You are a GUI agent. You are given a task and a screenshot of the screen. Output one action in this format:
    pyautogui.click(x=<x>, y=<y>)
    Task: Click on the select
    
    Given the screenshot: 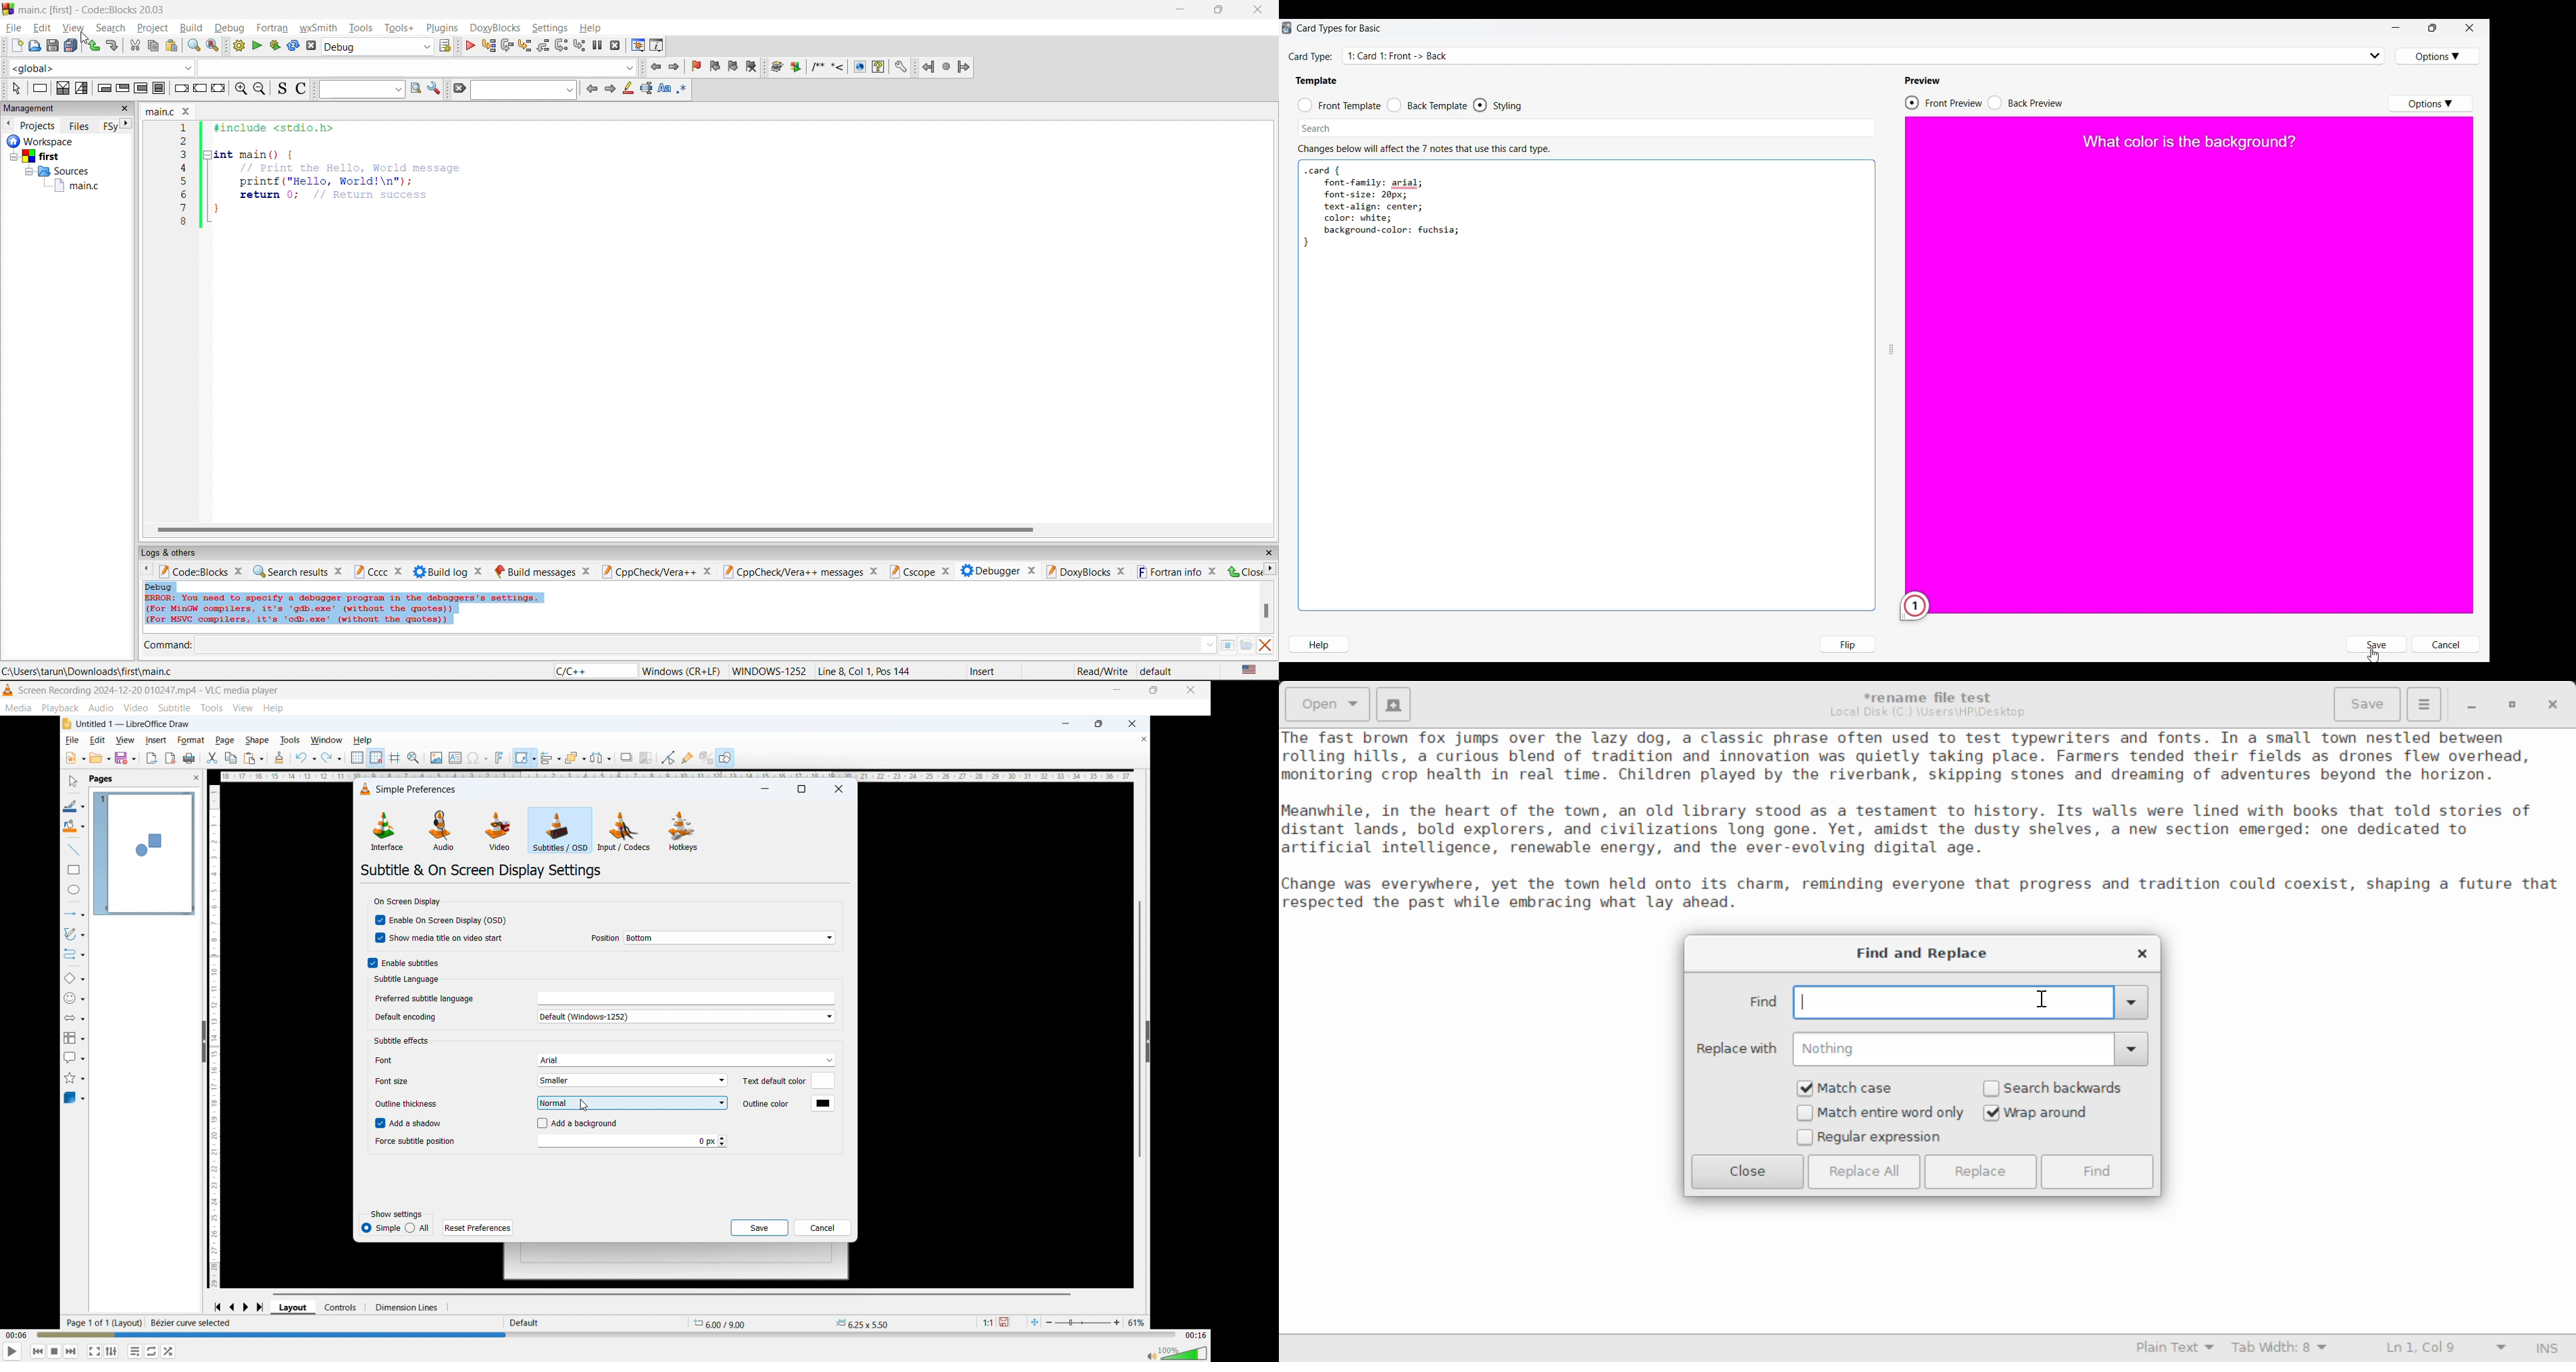 What is the action you would take?
    pyautogui.click(x=11, y=88)
    